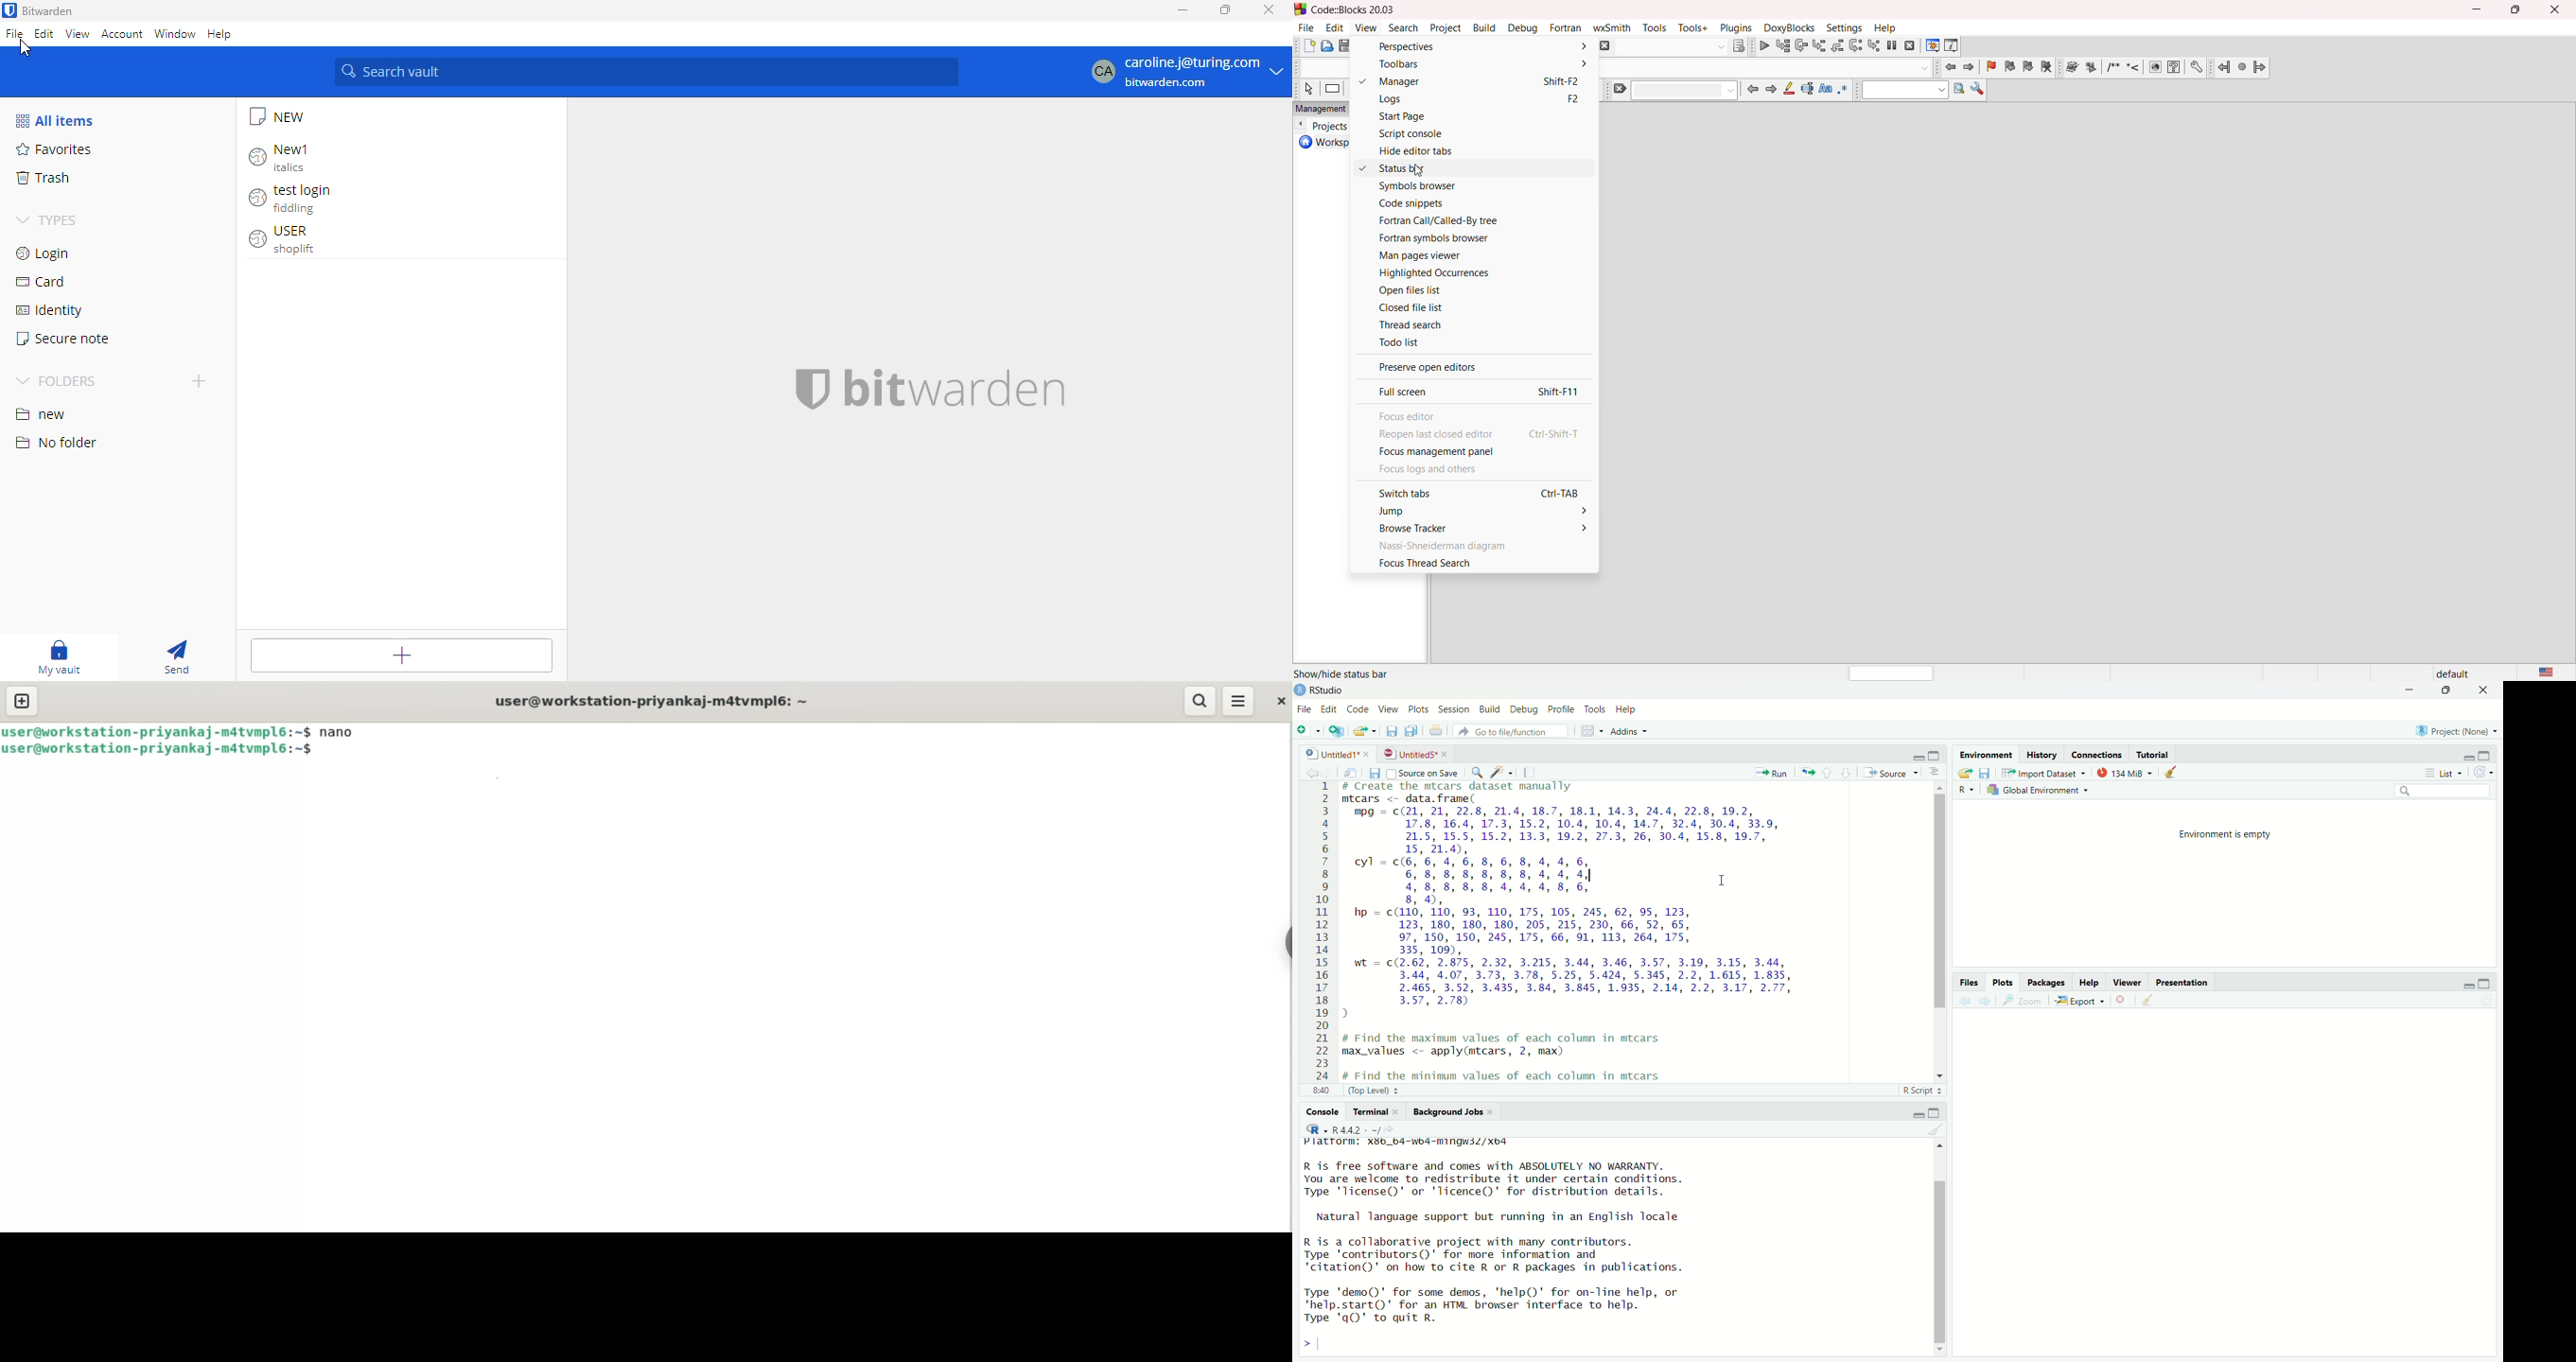 The width and height of the screenshot is (2576, 1372). I want to click on minimise, so click(2468, 754).